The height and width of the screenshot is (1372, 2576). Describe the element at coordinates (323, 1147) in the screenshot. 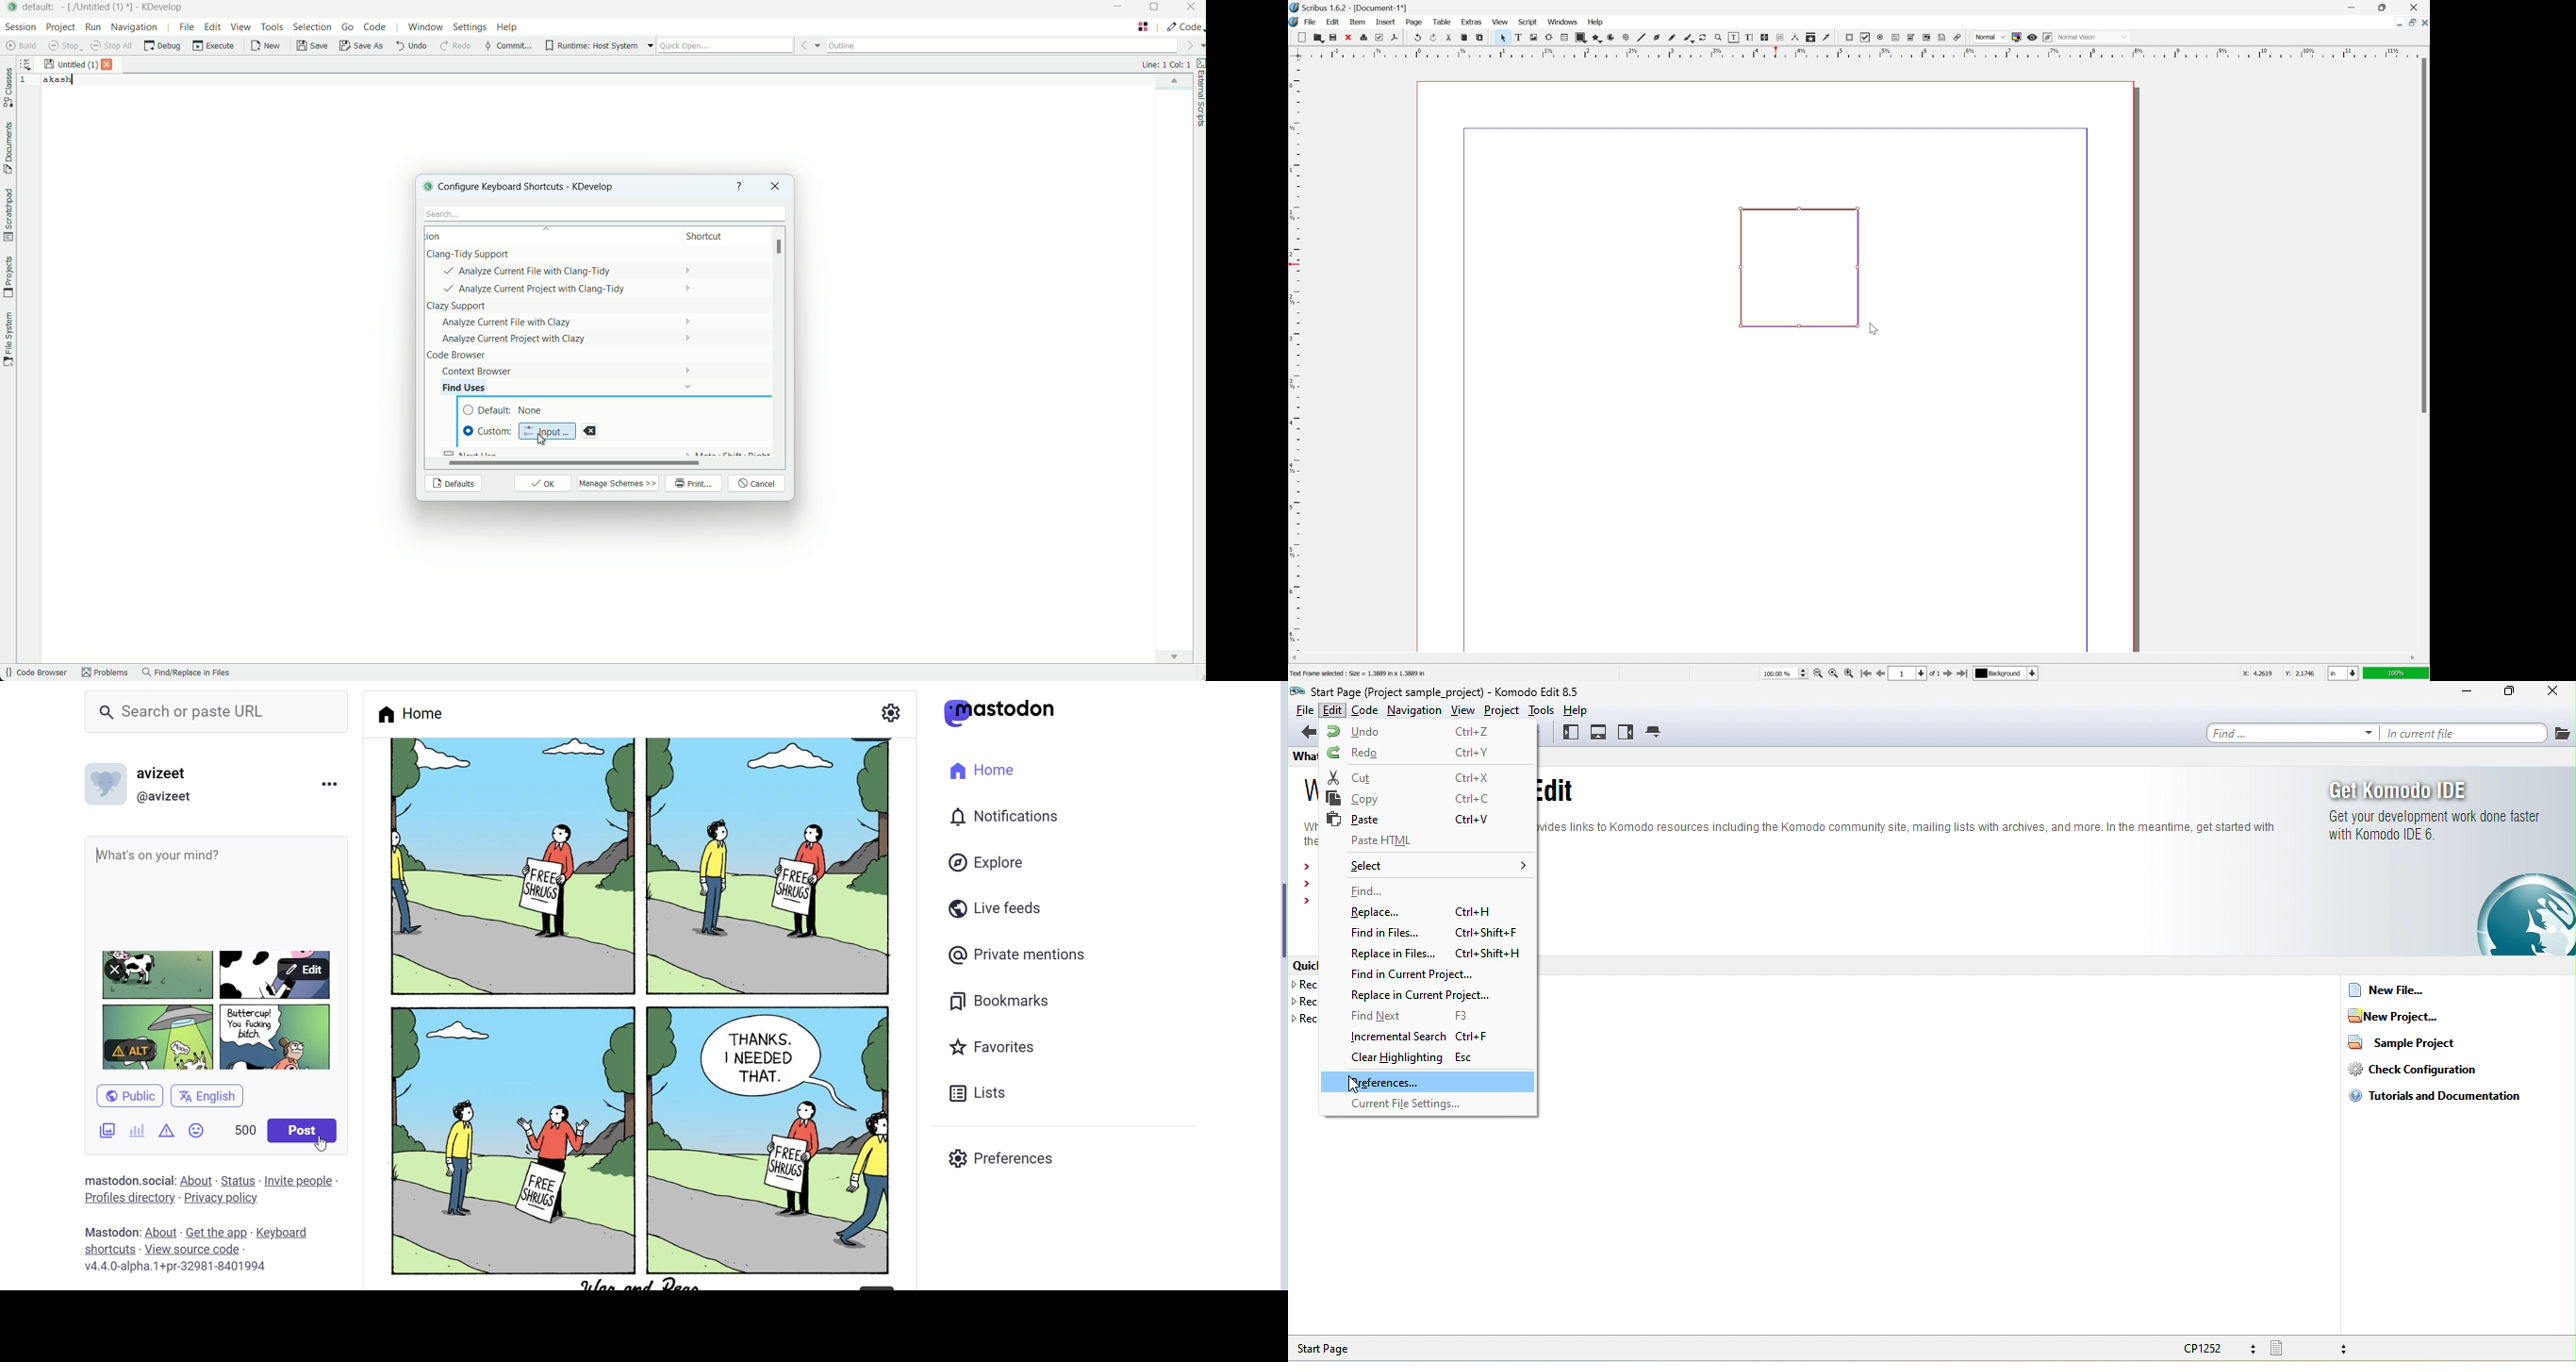

I see `cursor` at that location.